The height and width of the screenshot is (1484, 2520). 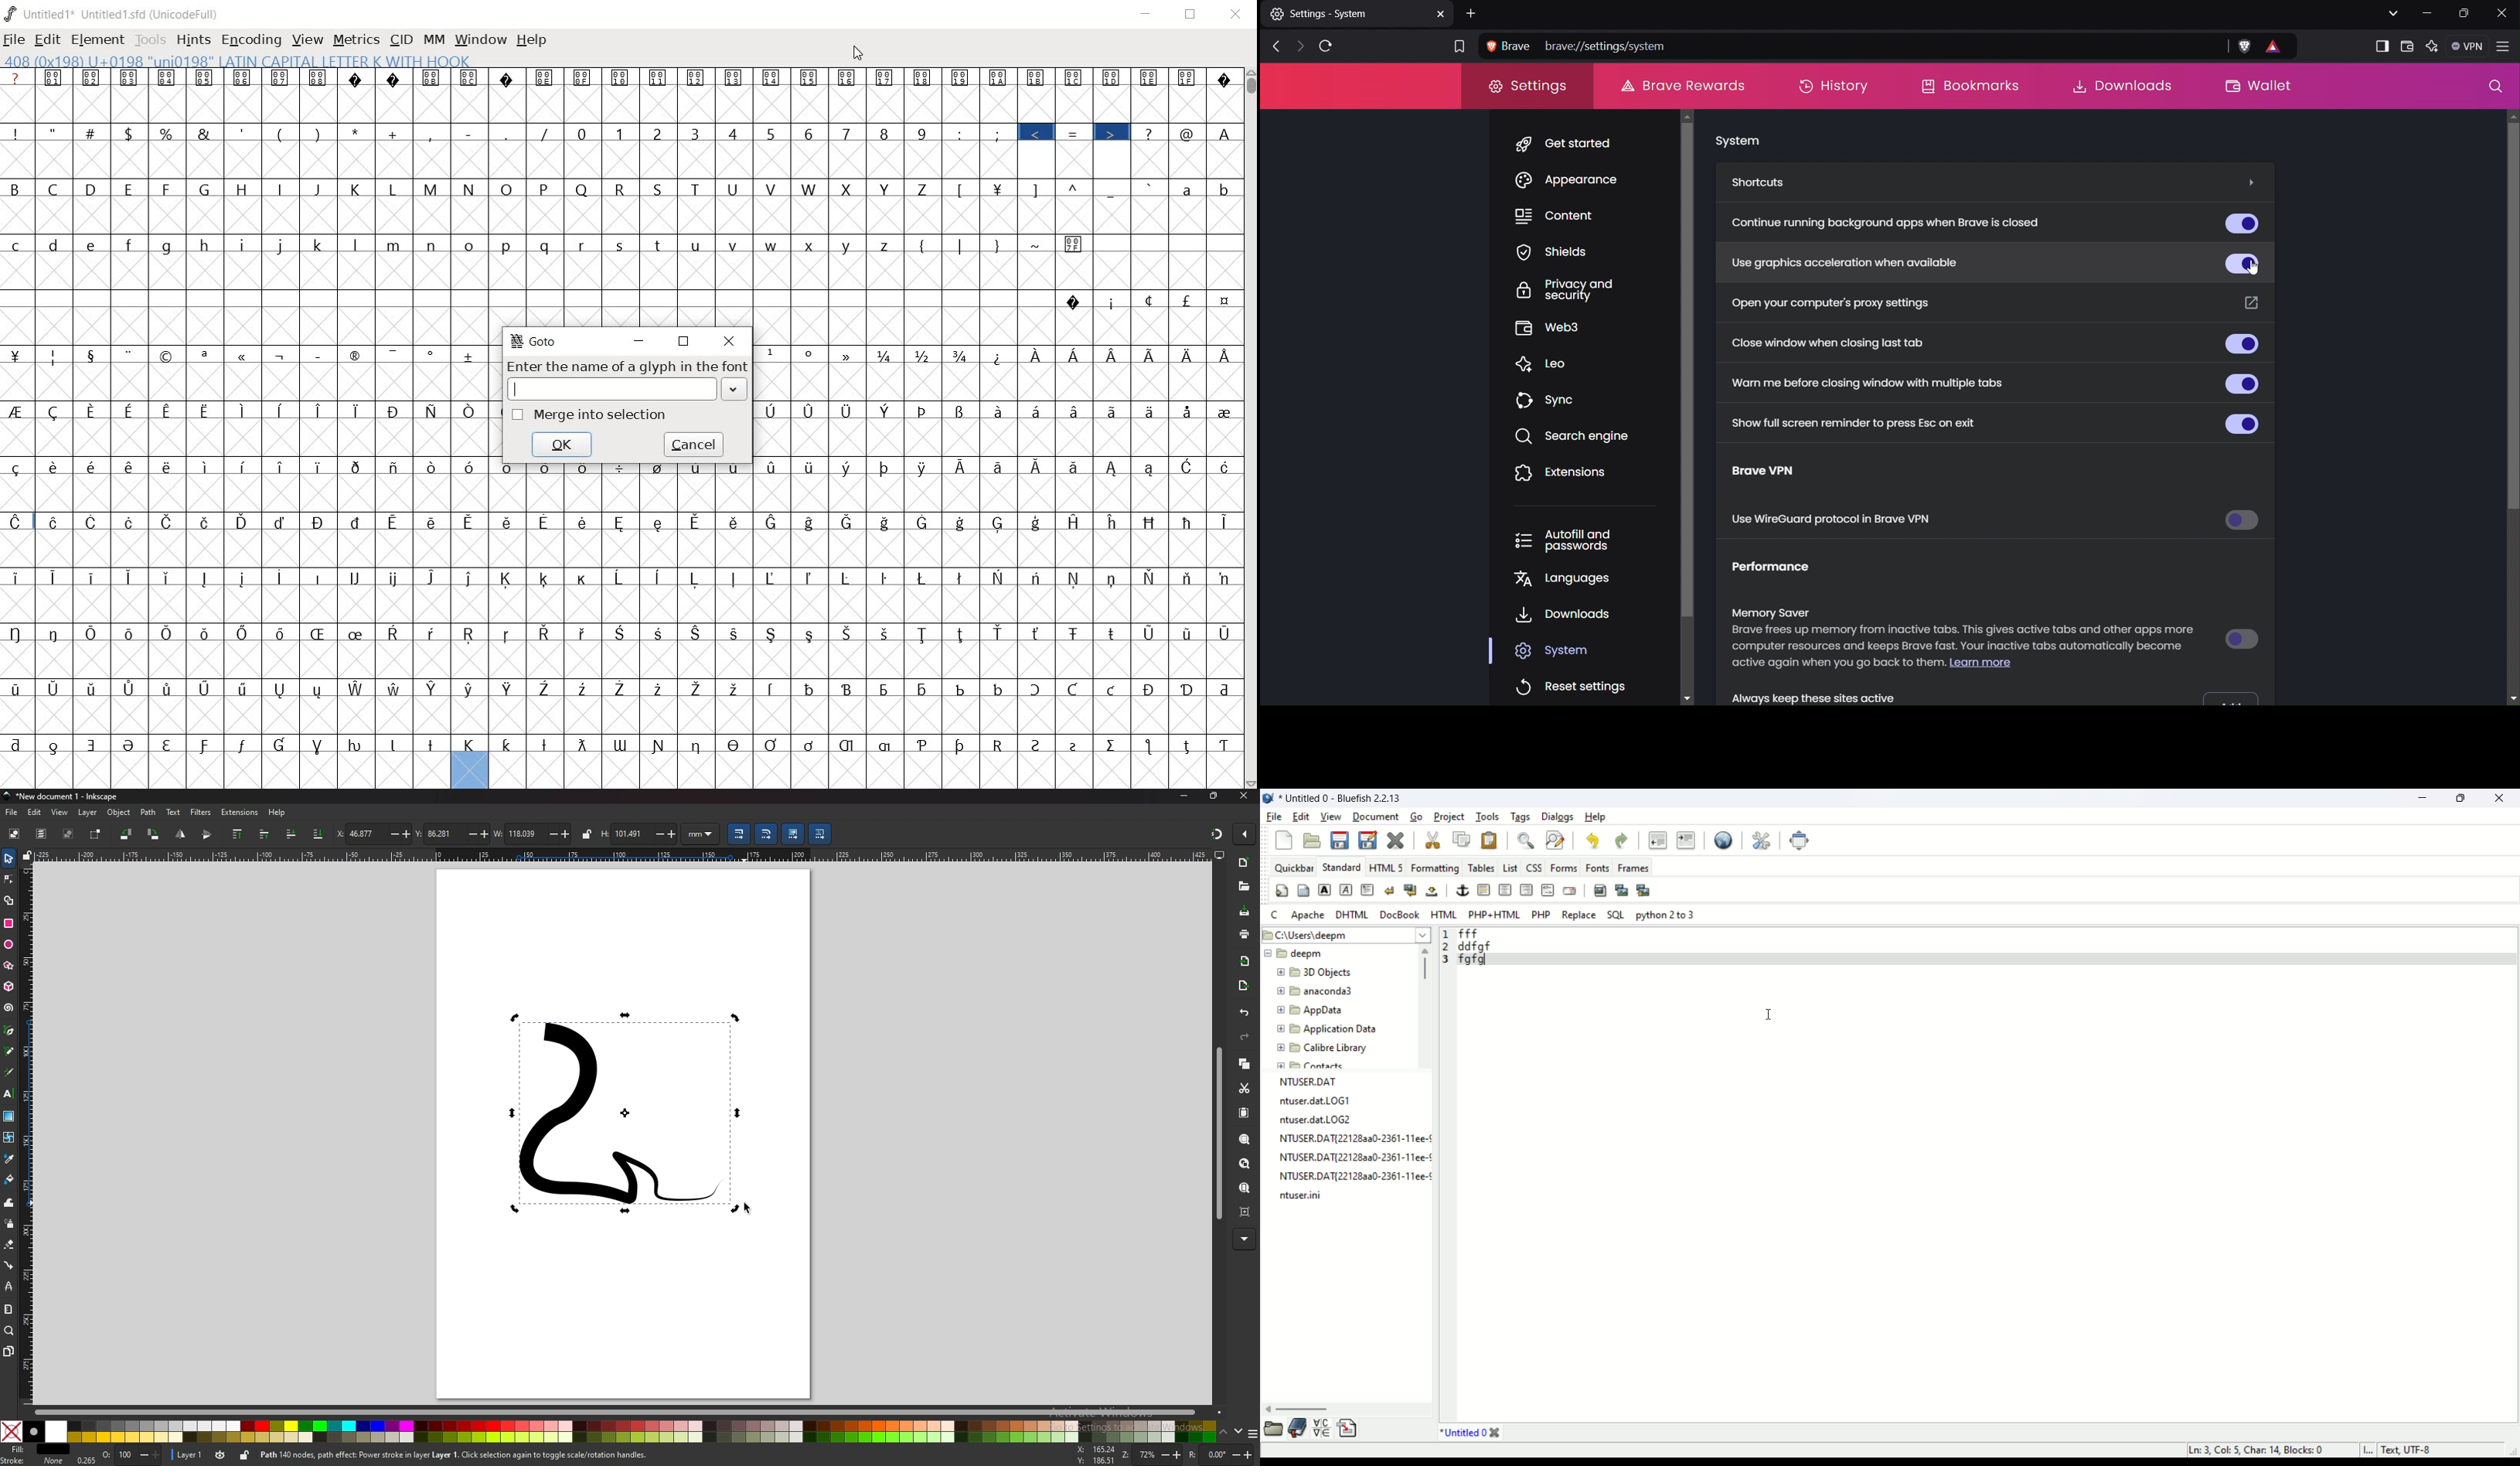 I want to click on tables, so click(x=1477, y=867).